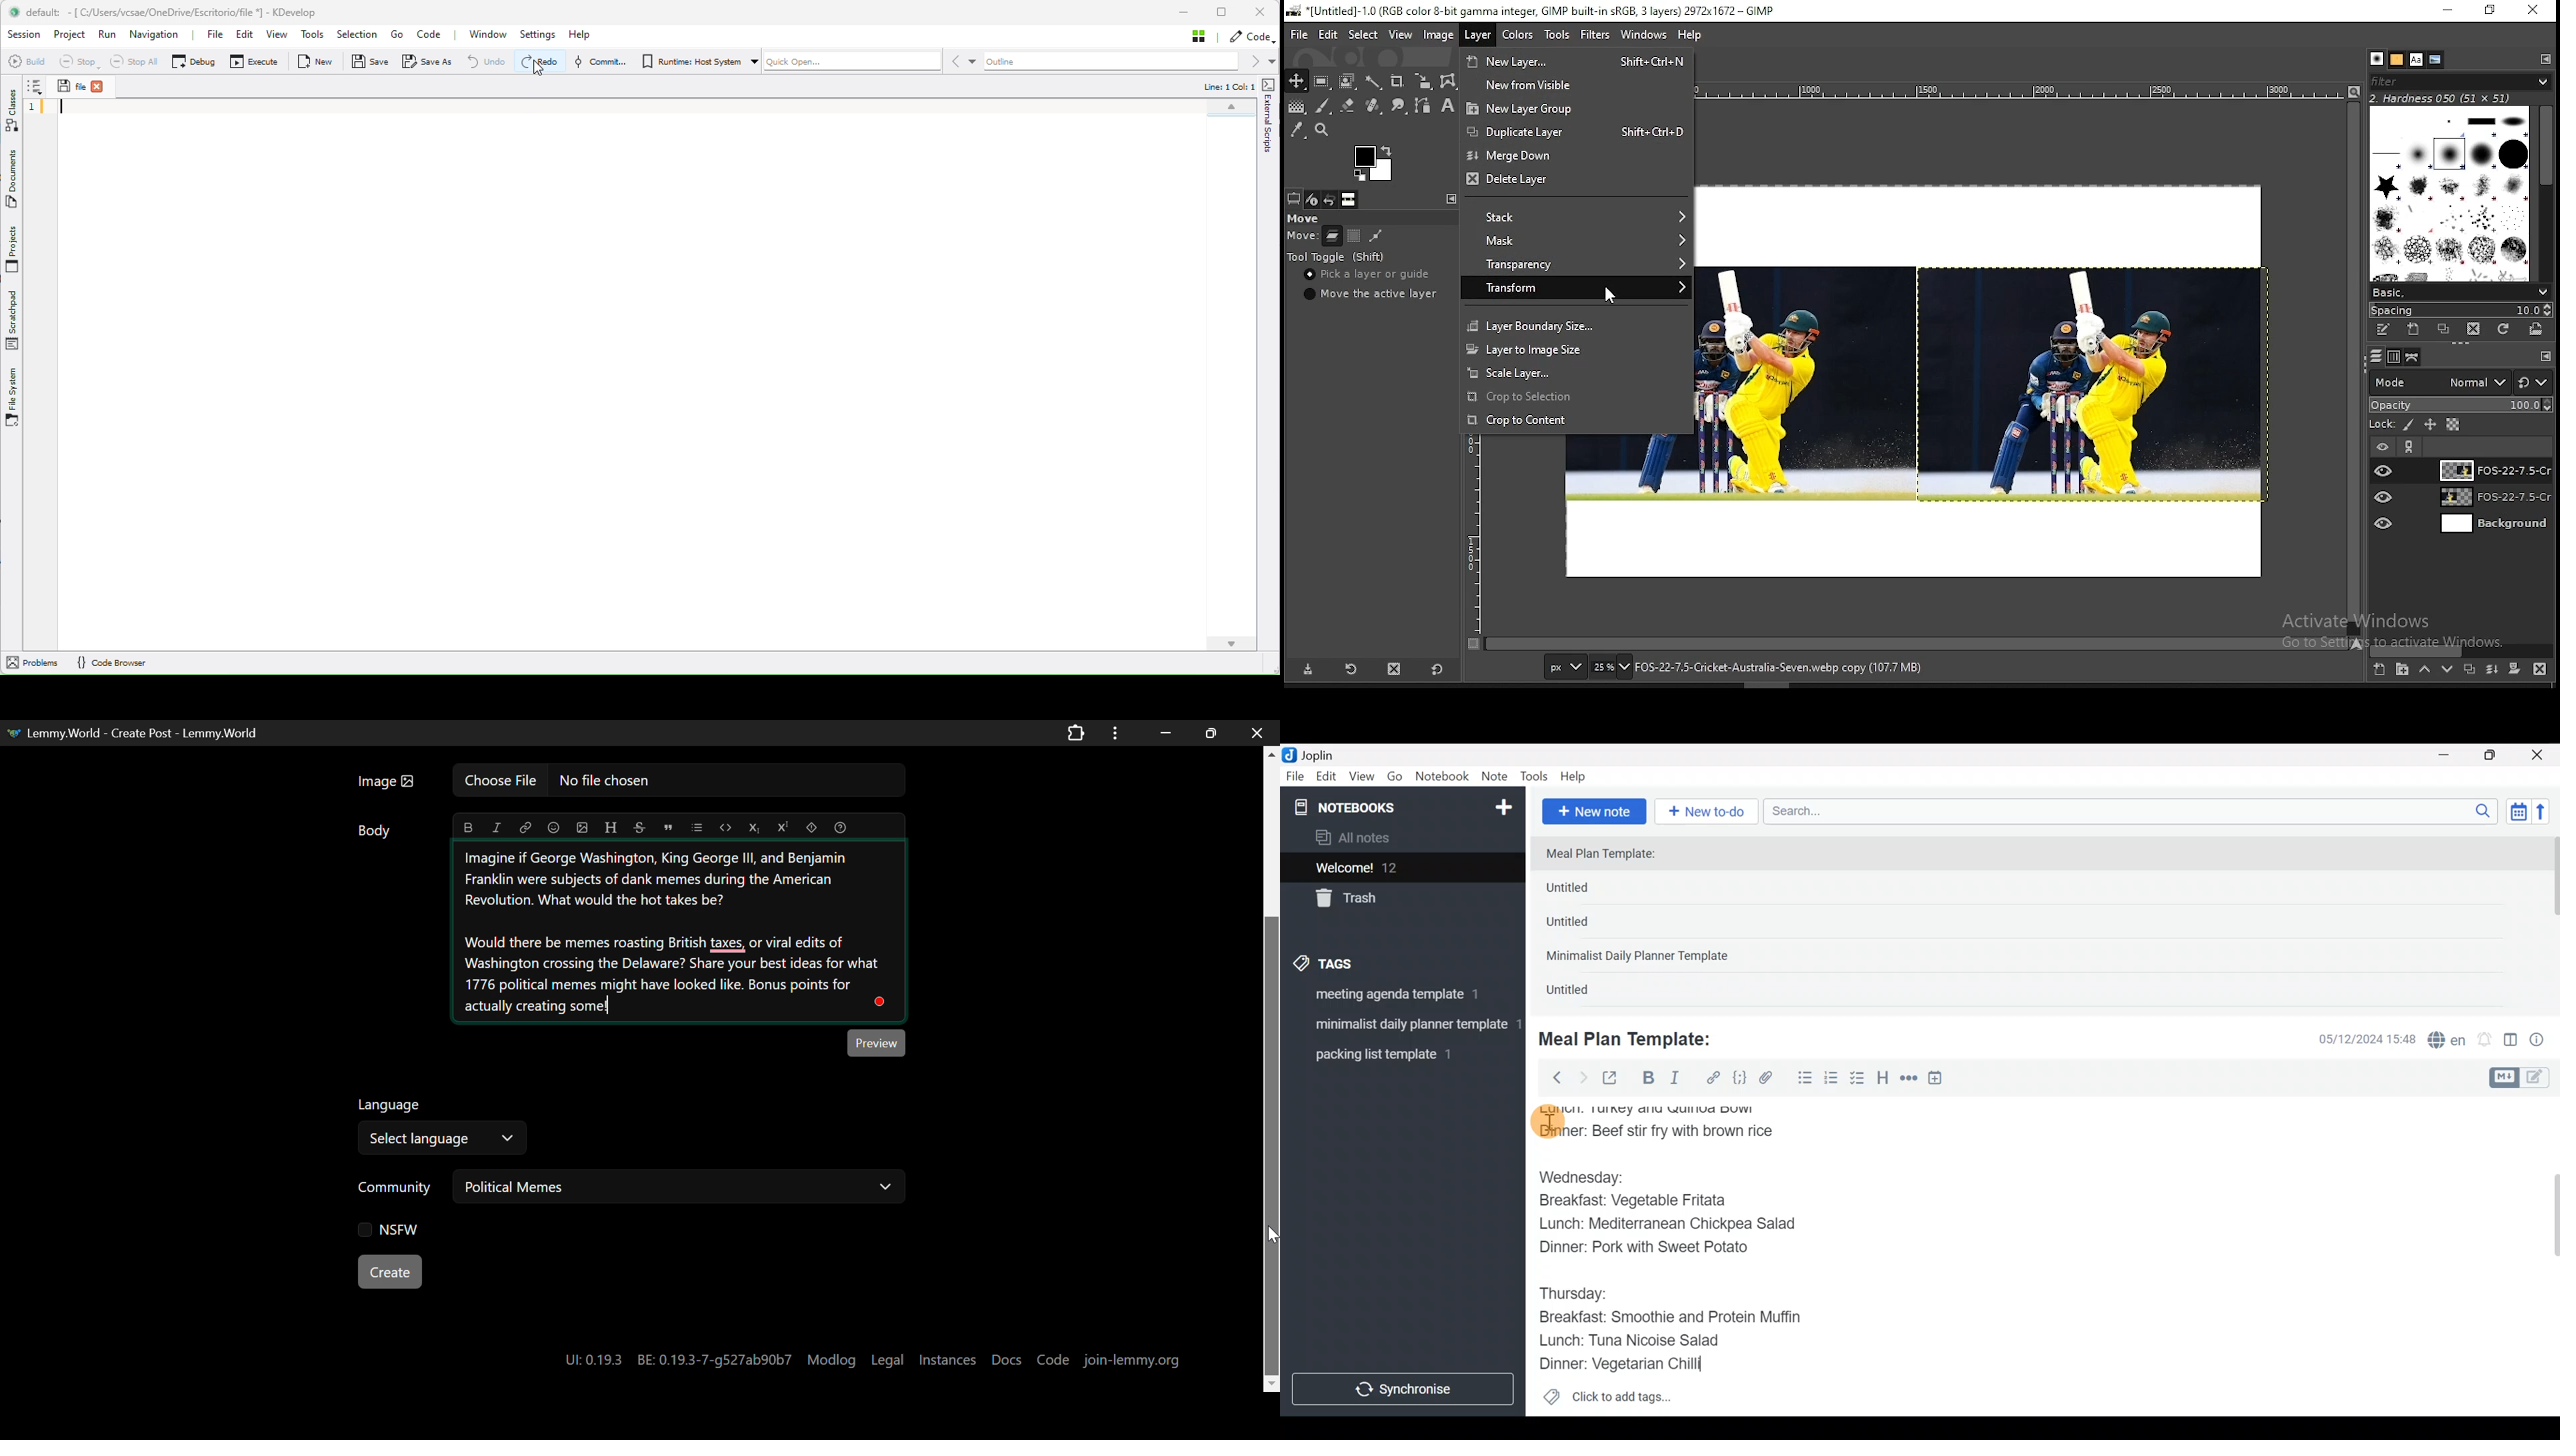 Image resolution: width=2576 pixels, height=1456 pixels. What do you see at coordinates (1399, 839) in the screenshot?
I see `All notes` at bounding box center [1399, 839].